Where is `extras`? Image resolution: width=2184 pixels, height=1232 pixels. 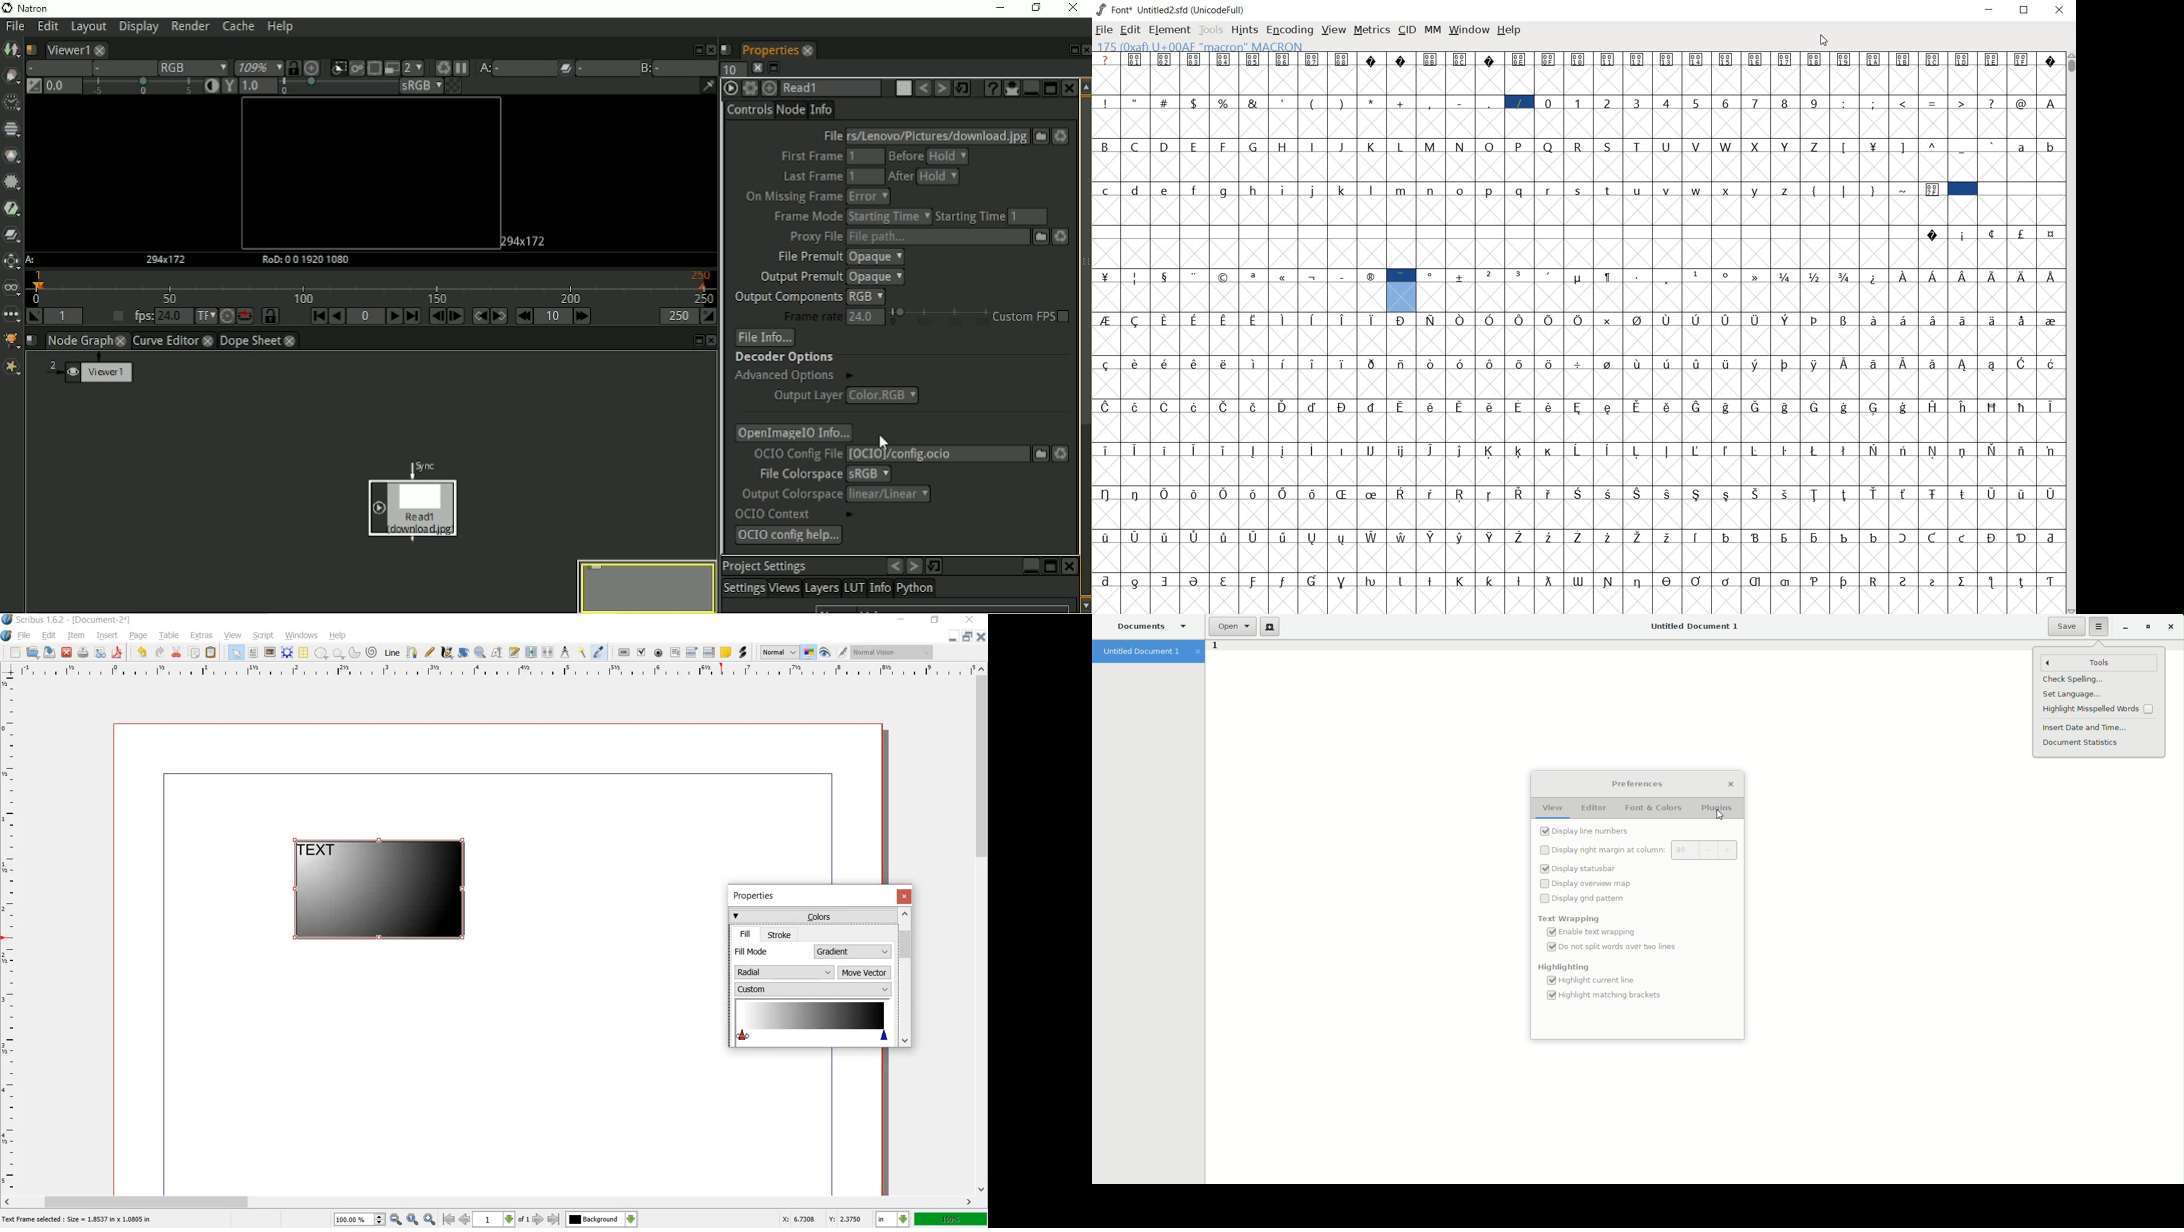
extras is located at coordinates (202, 636).